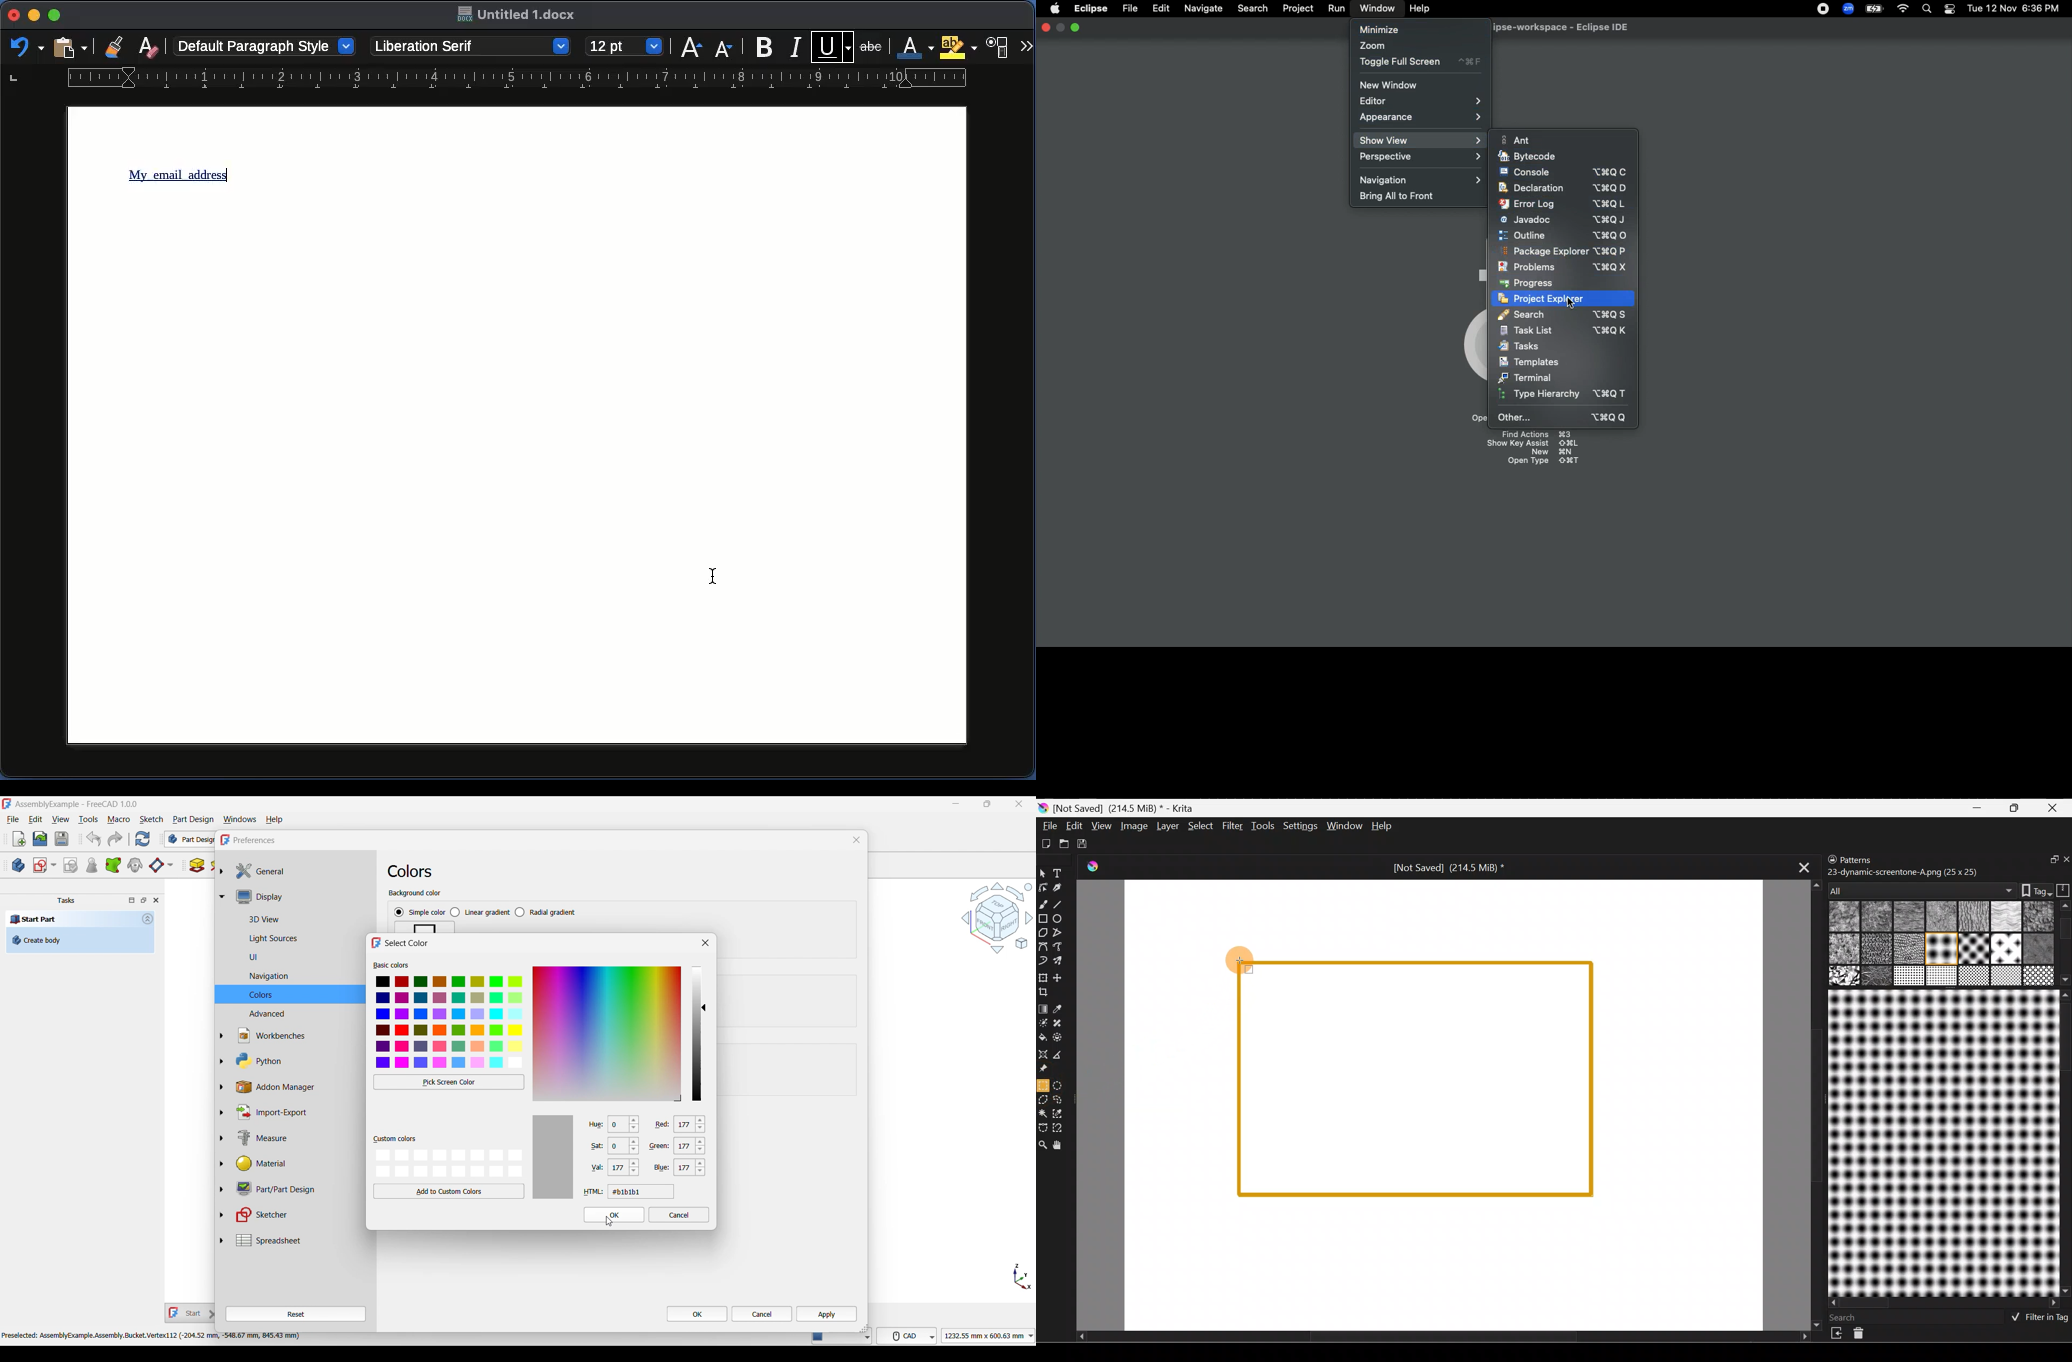 The image size is (2072, 1372). Describe the element at coordinates (142, 839) in the screenshot. I see `Refresh` at that location.